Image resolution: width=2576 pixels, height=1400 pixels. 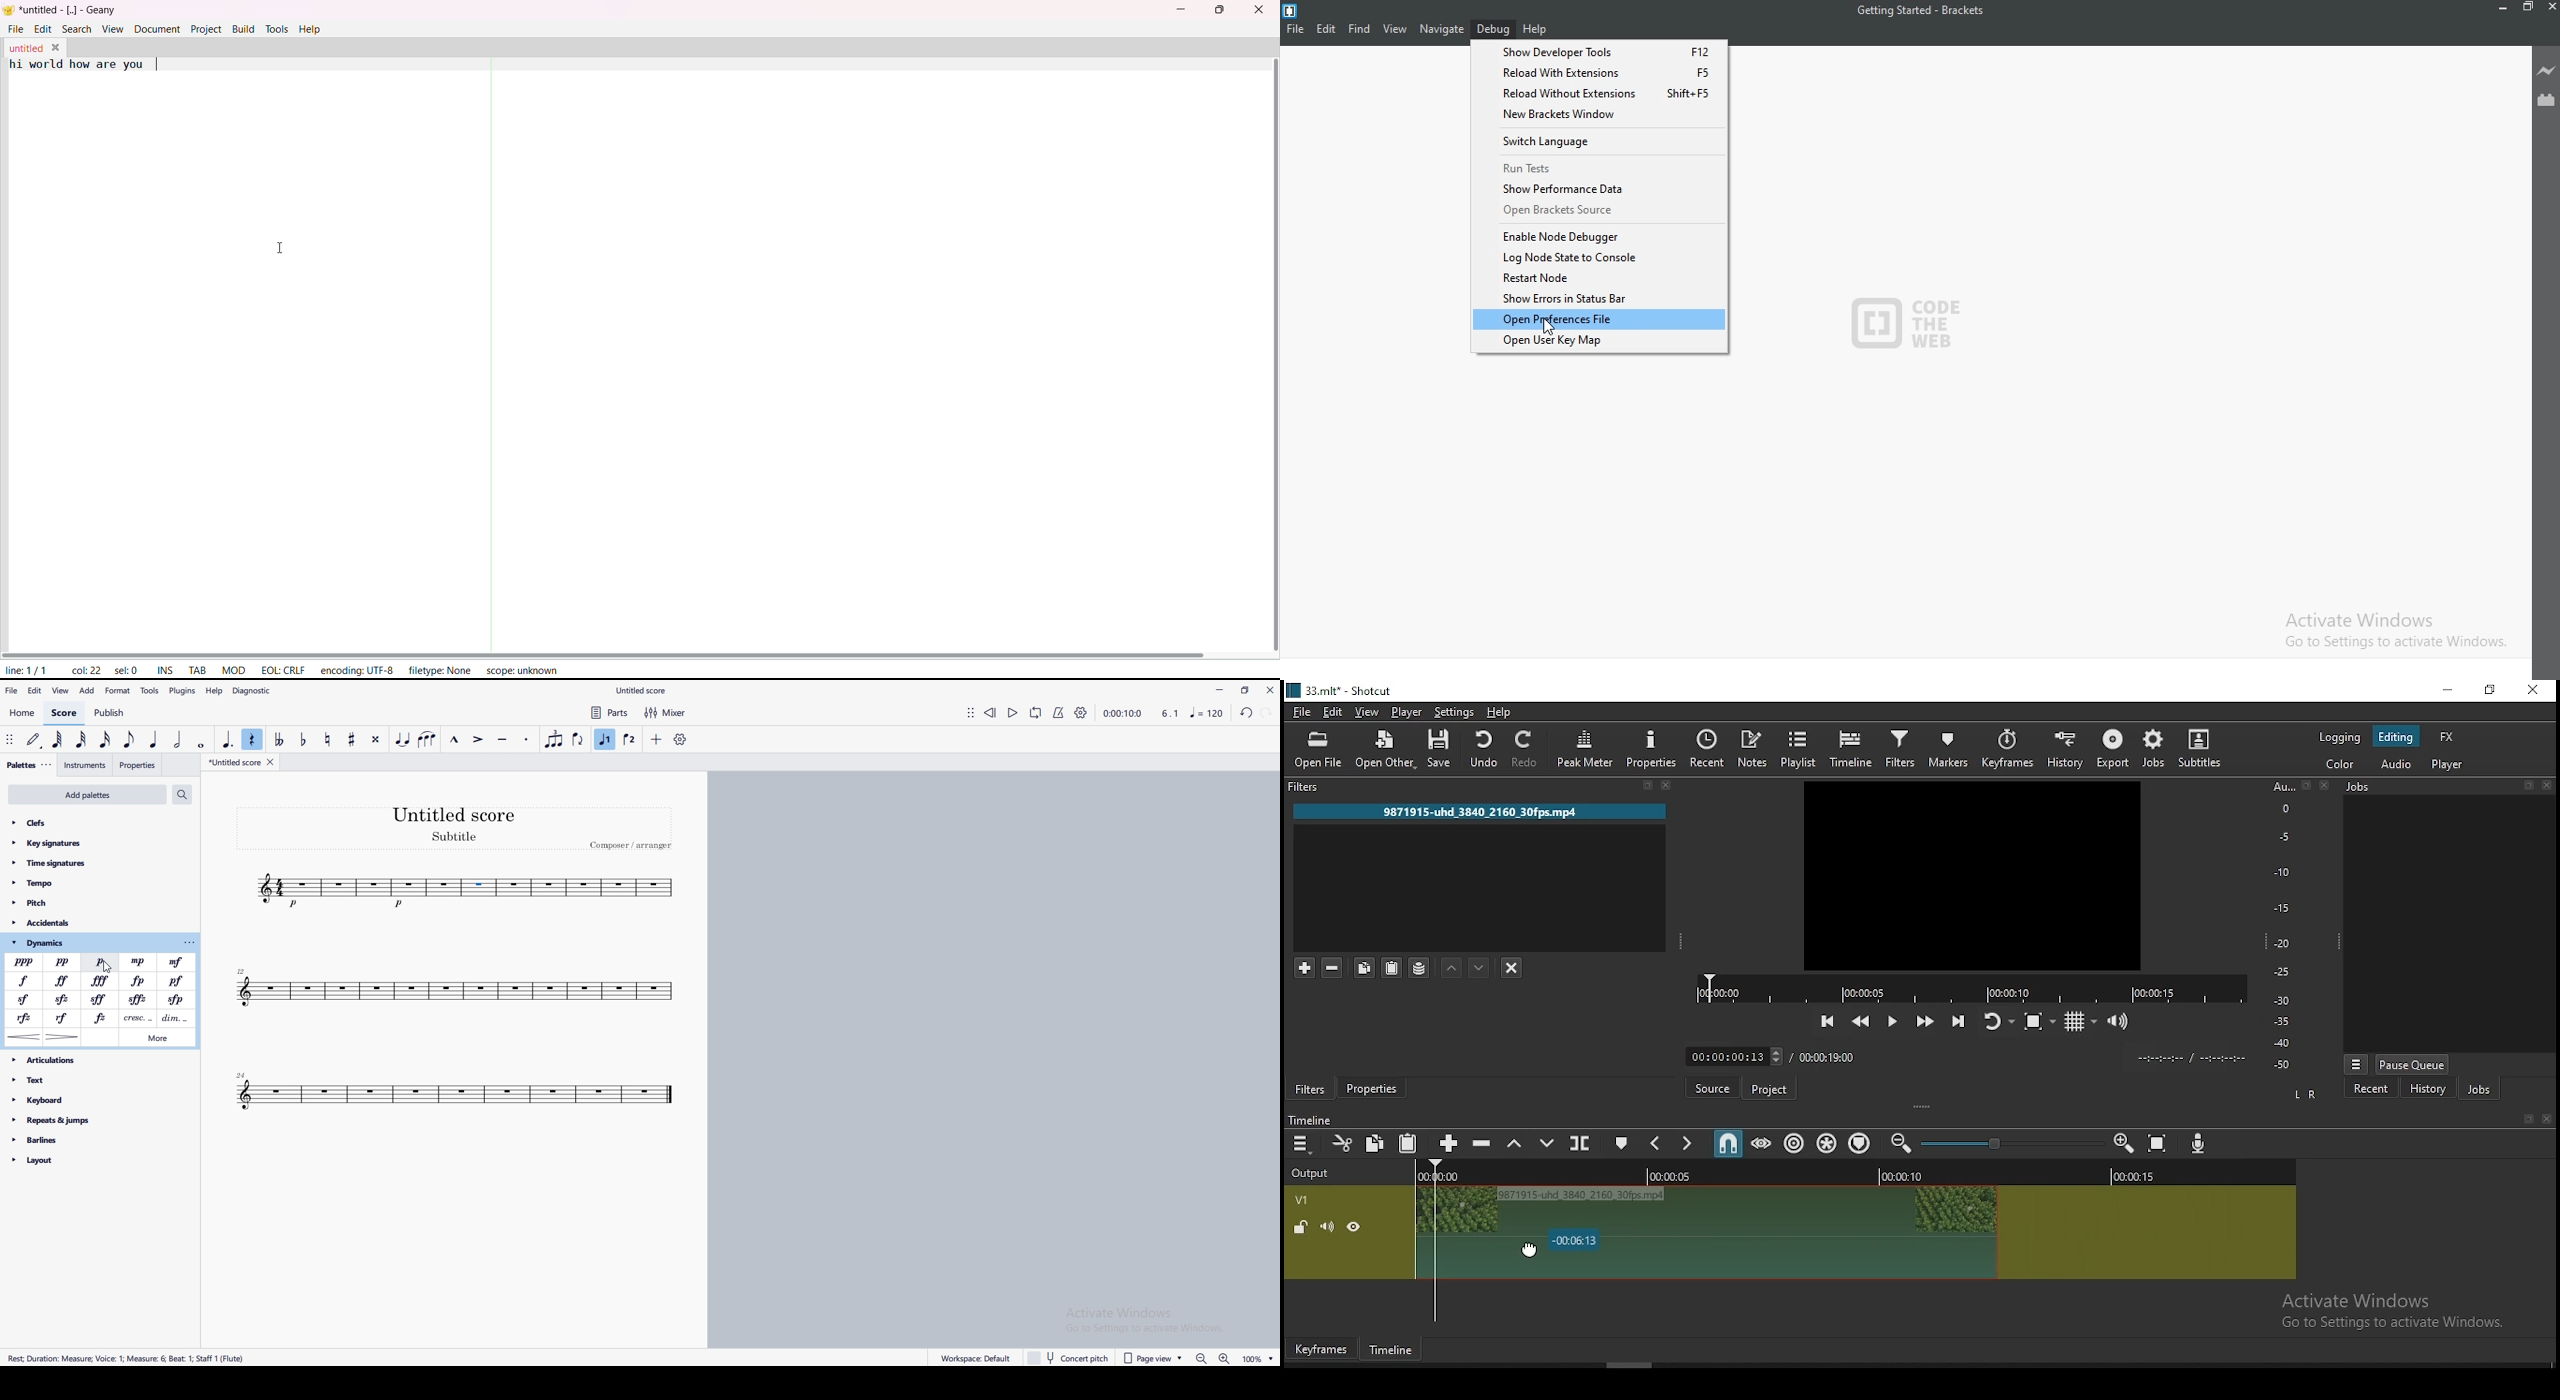 I want to click on record audio, so click(x=2202, y=1148).